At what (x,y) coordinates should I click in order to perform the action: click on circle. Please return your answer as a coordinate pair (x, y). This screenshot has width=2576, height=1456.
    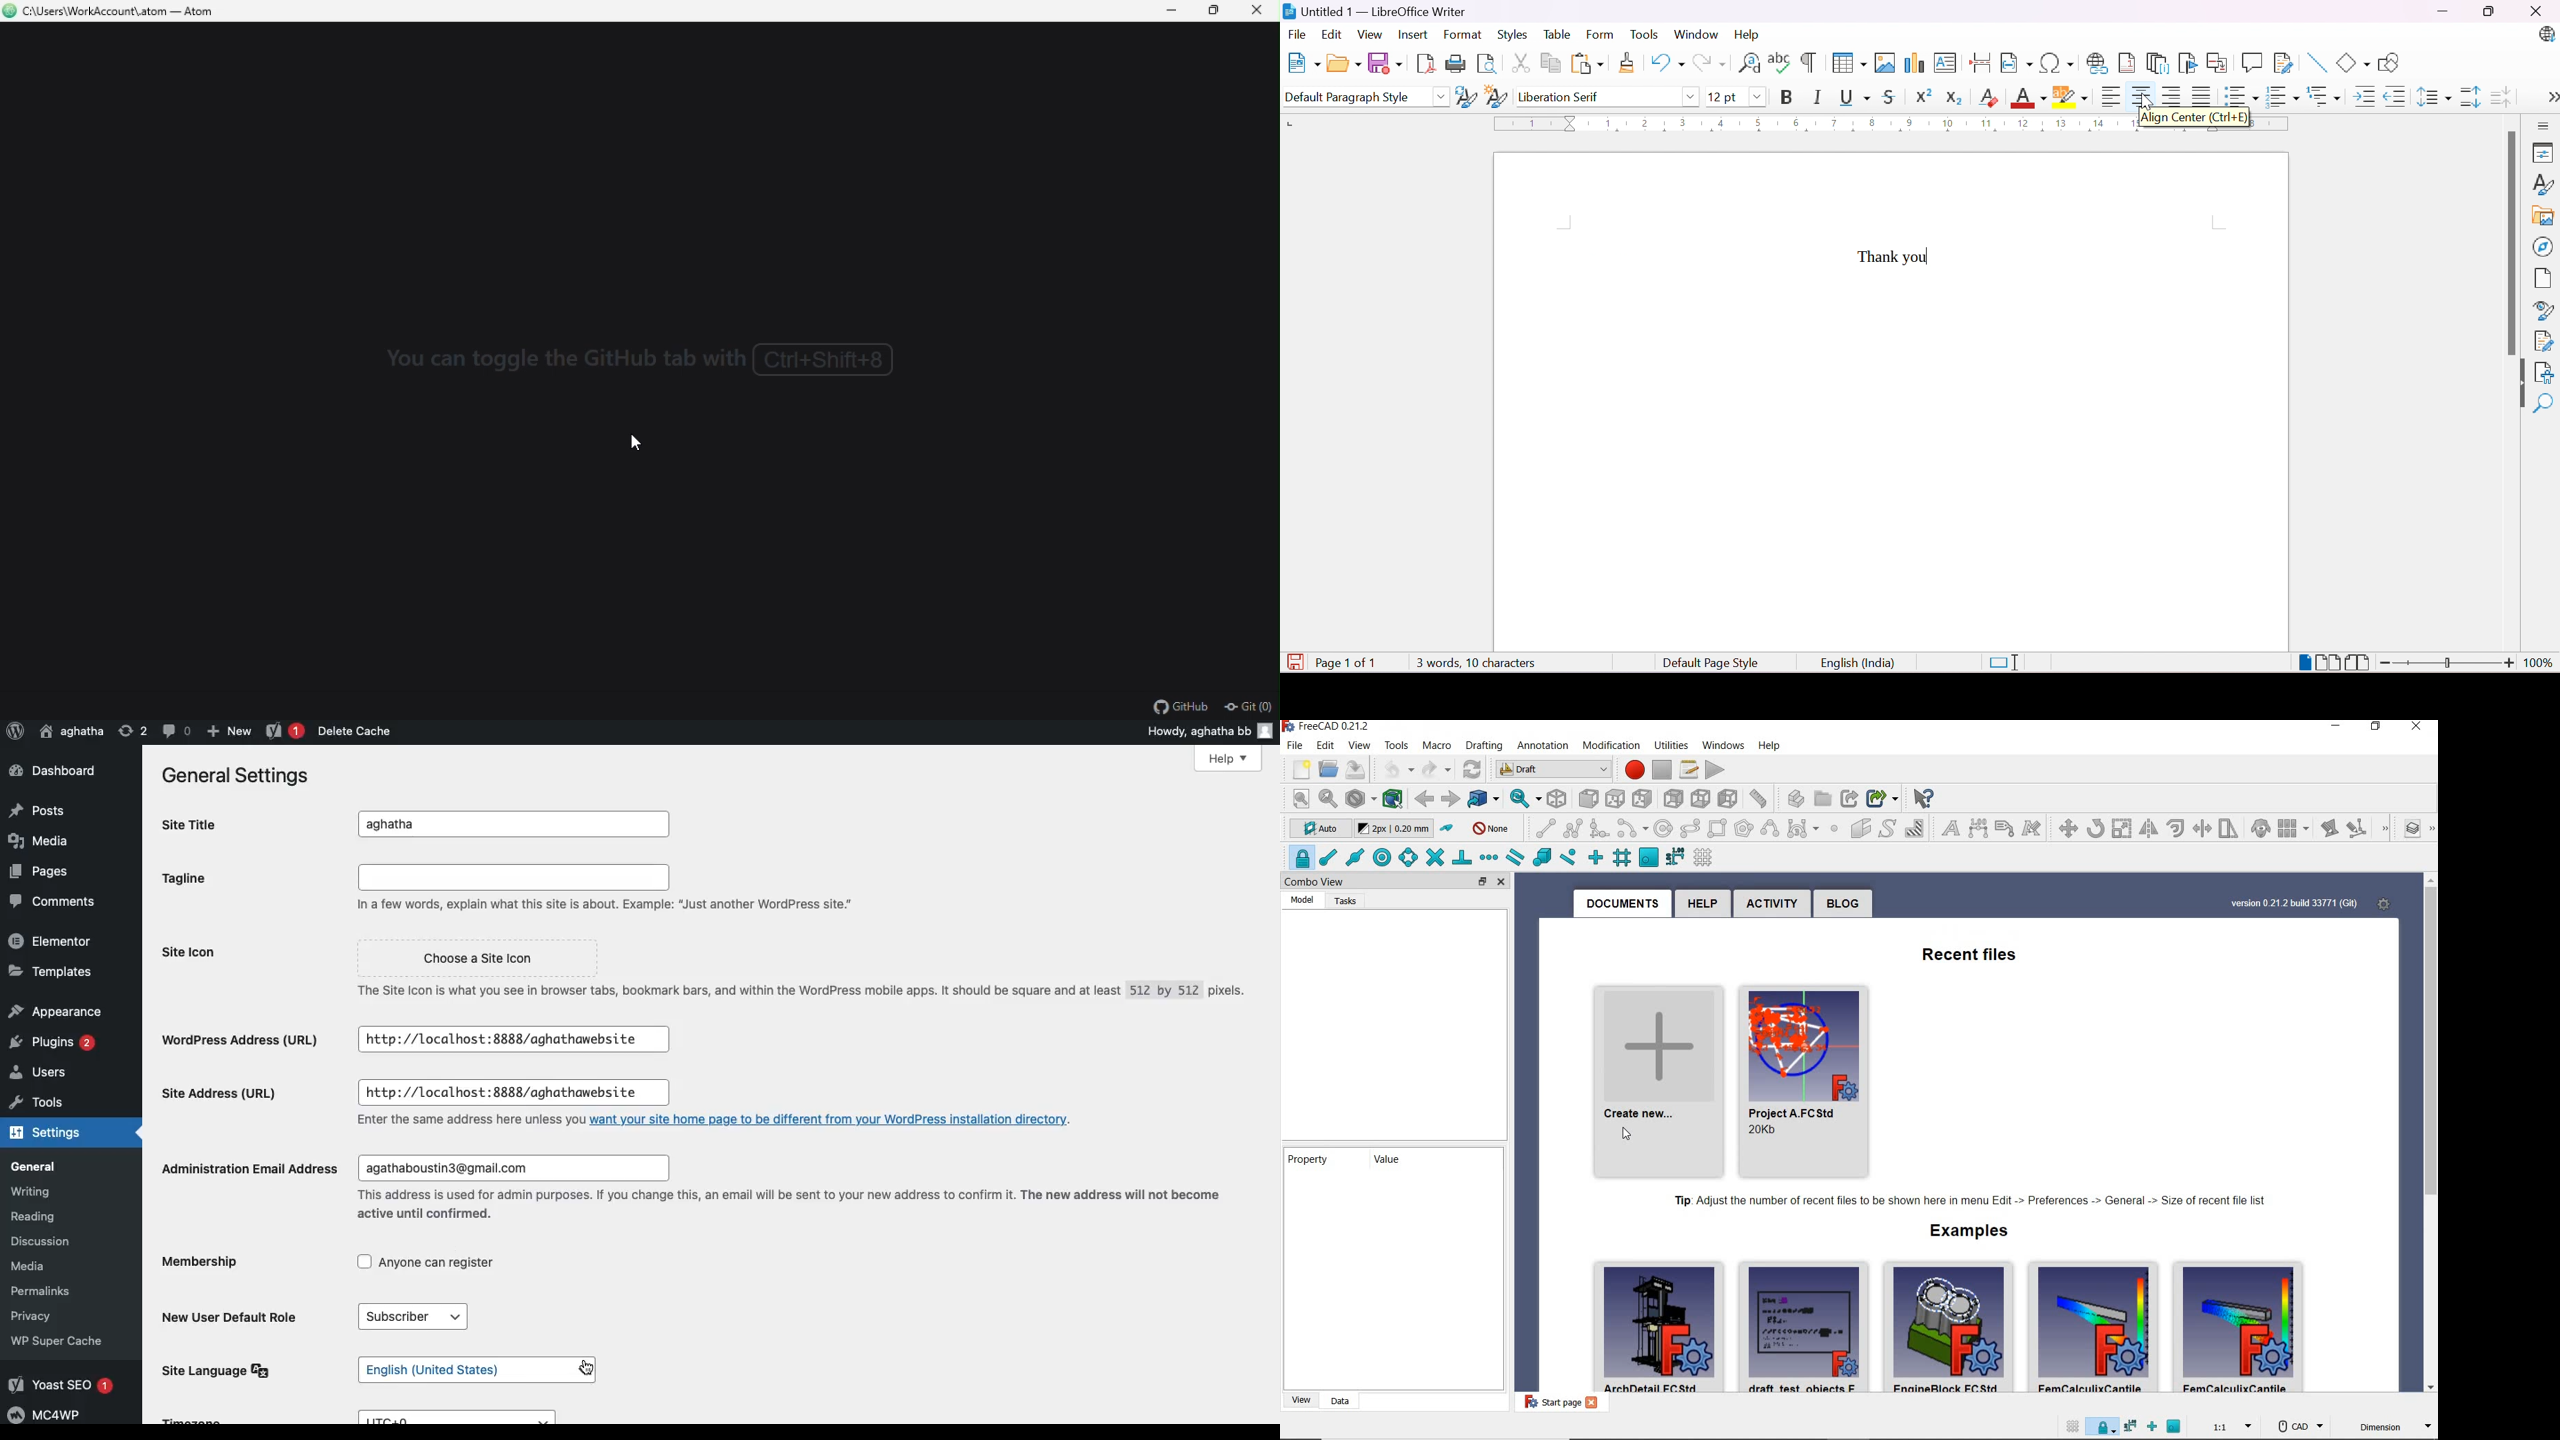
    Looking at the image, I should click on (1663, 827).